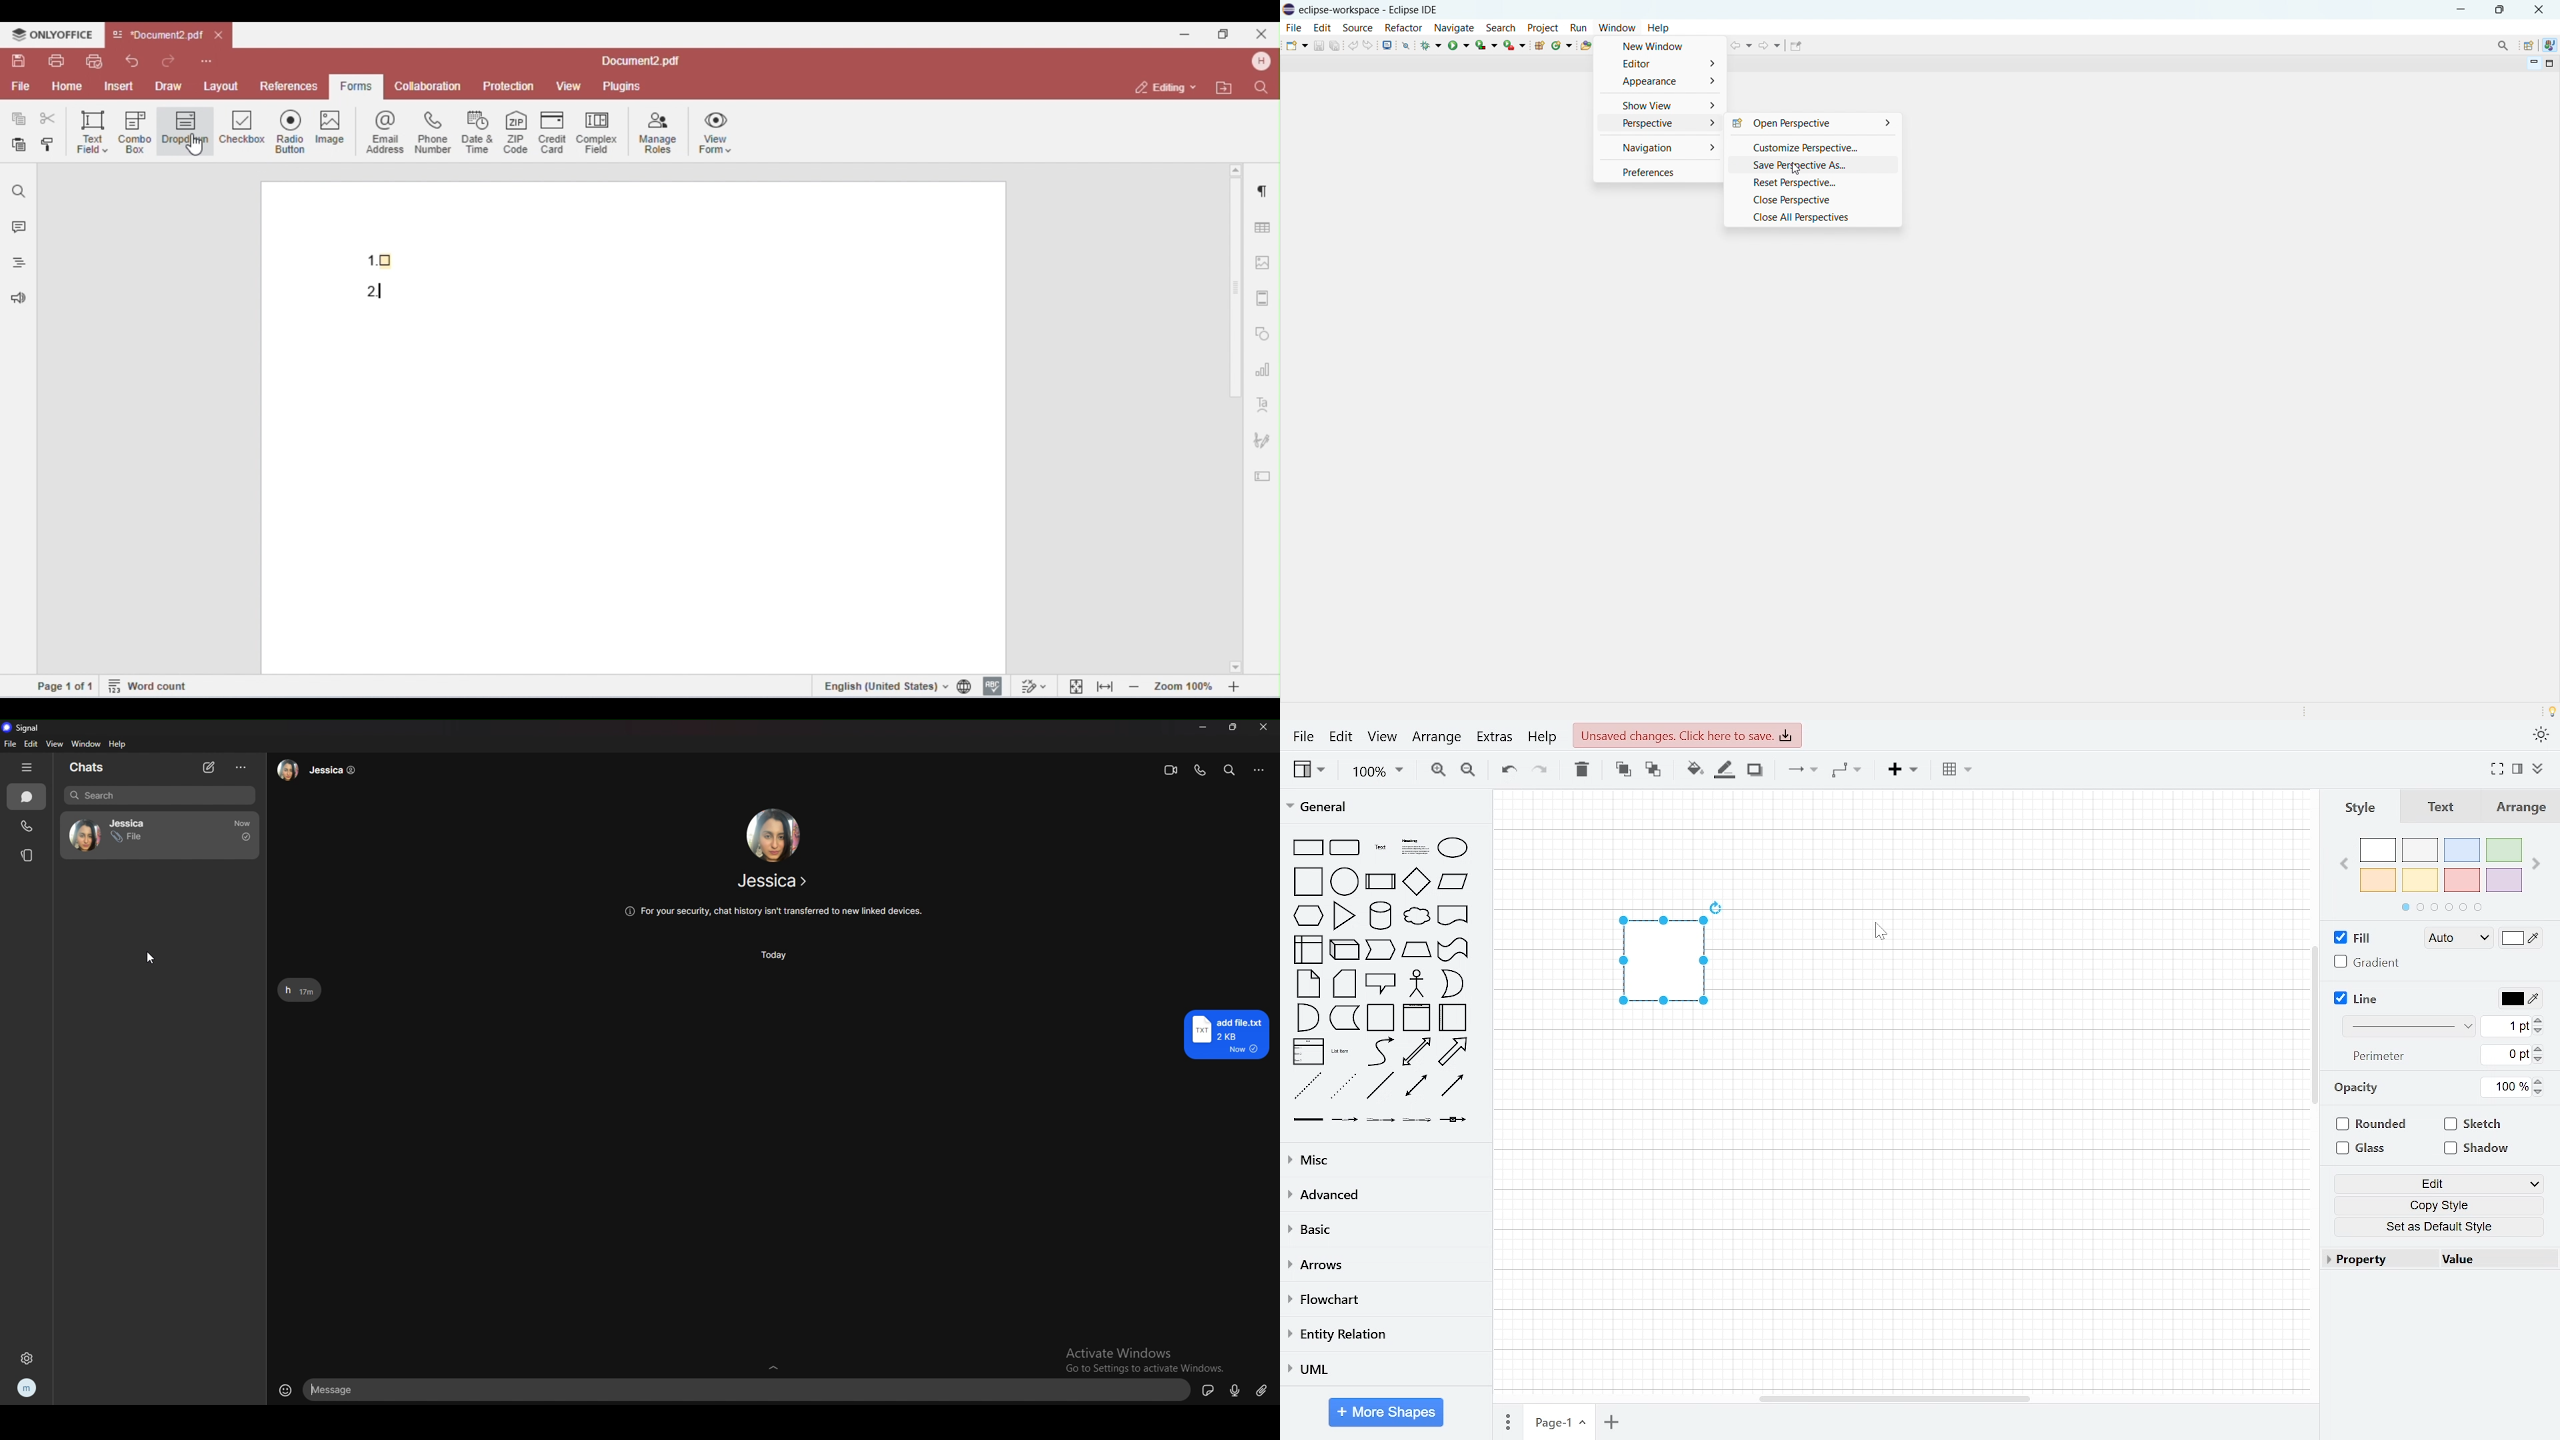  Describe the element at coordinates (1454, 847) in the screenshot. I see `ellipse` at that location.